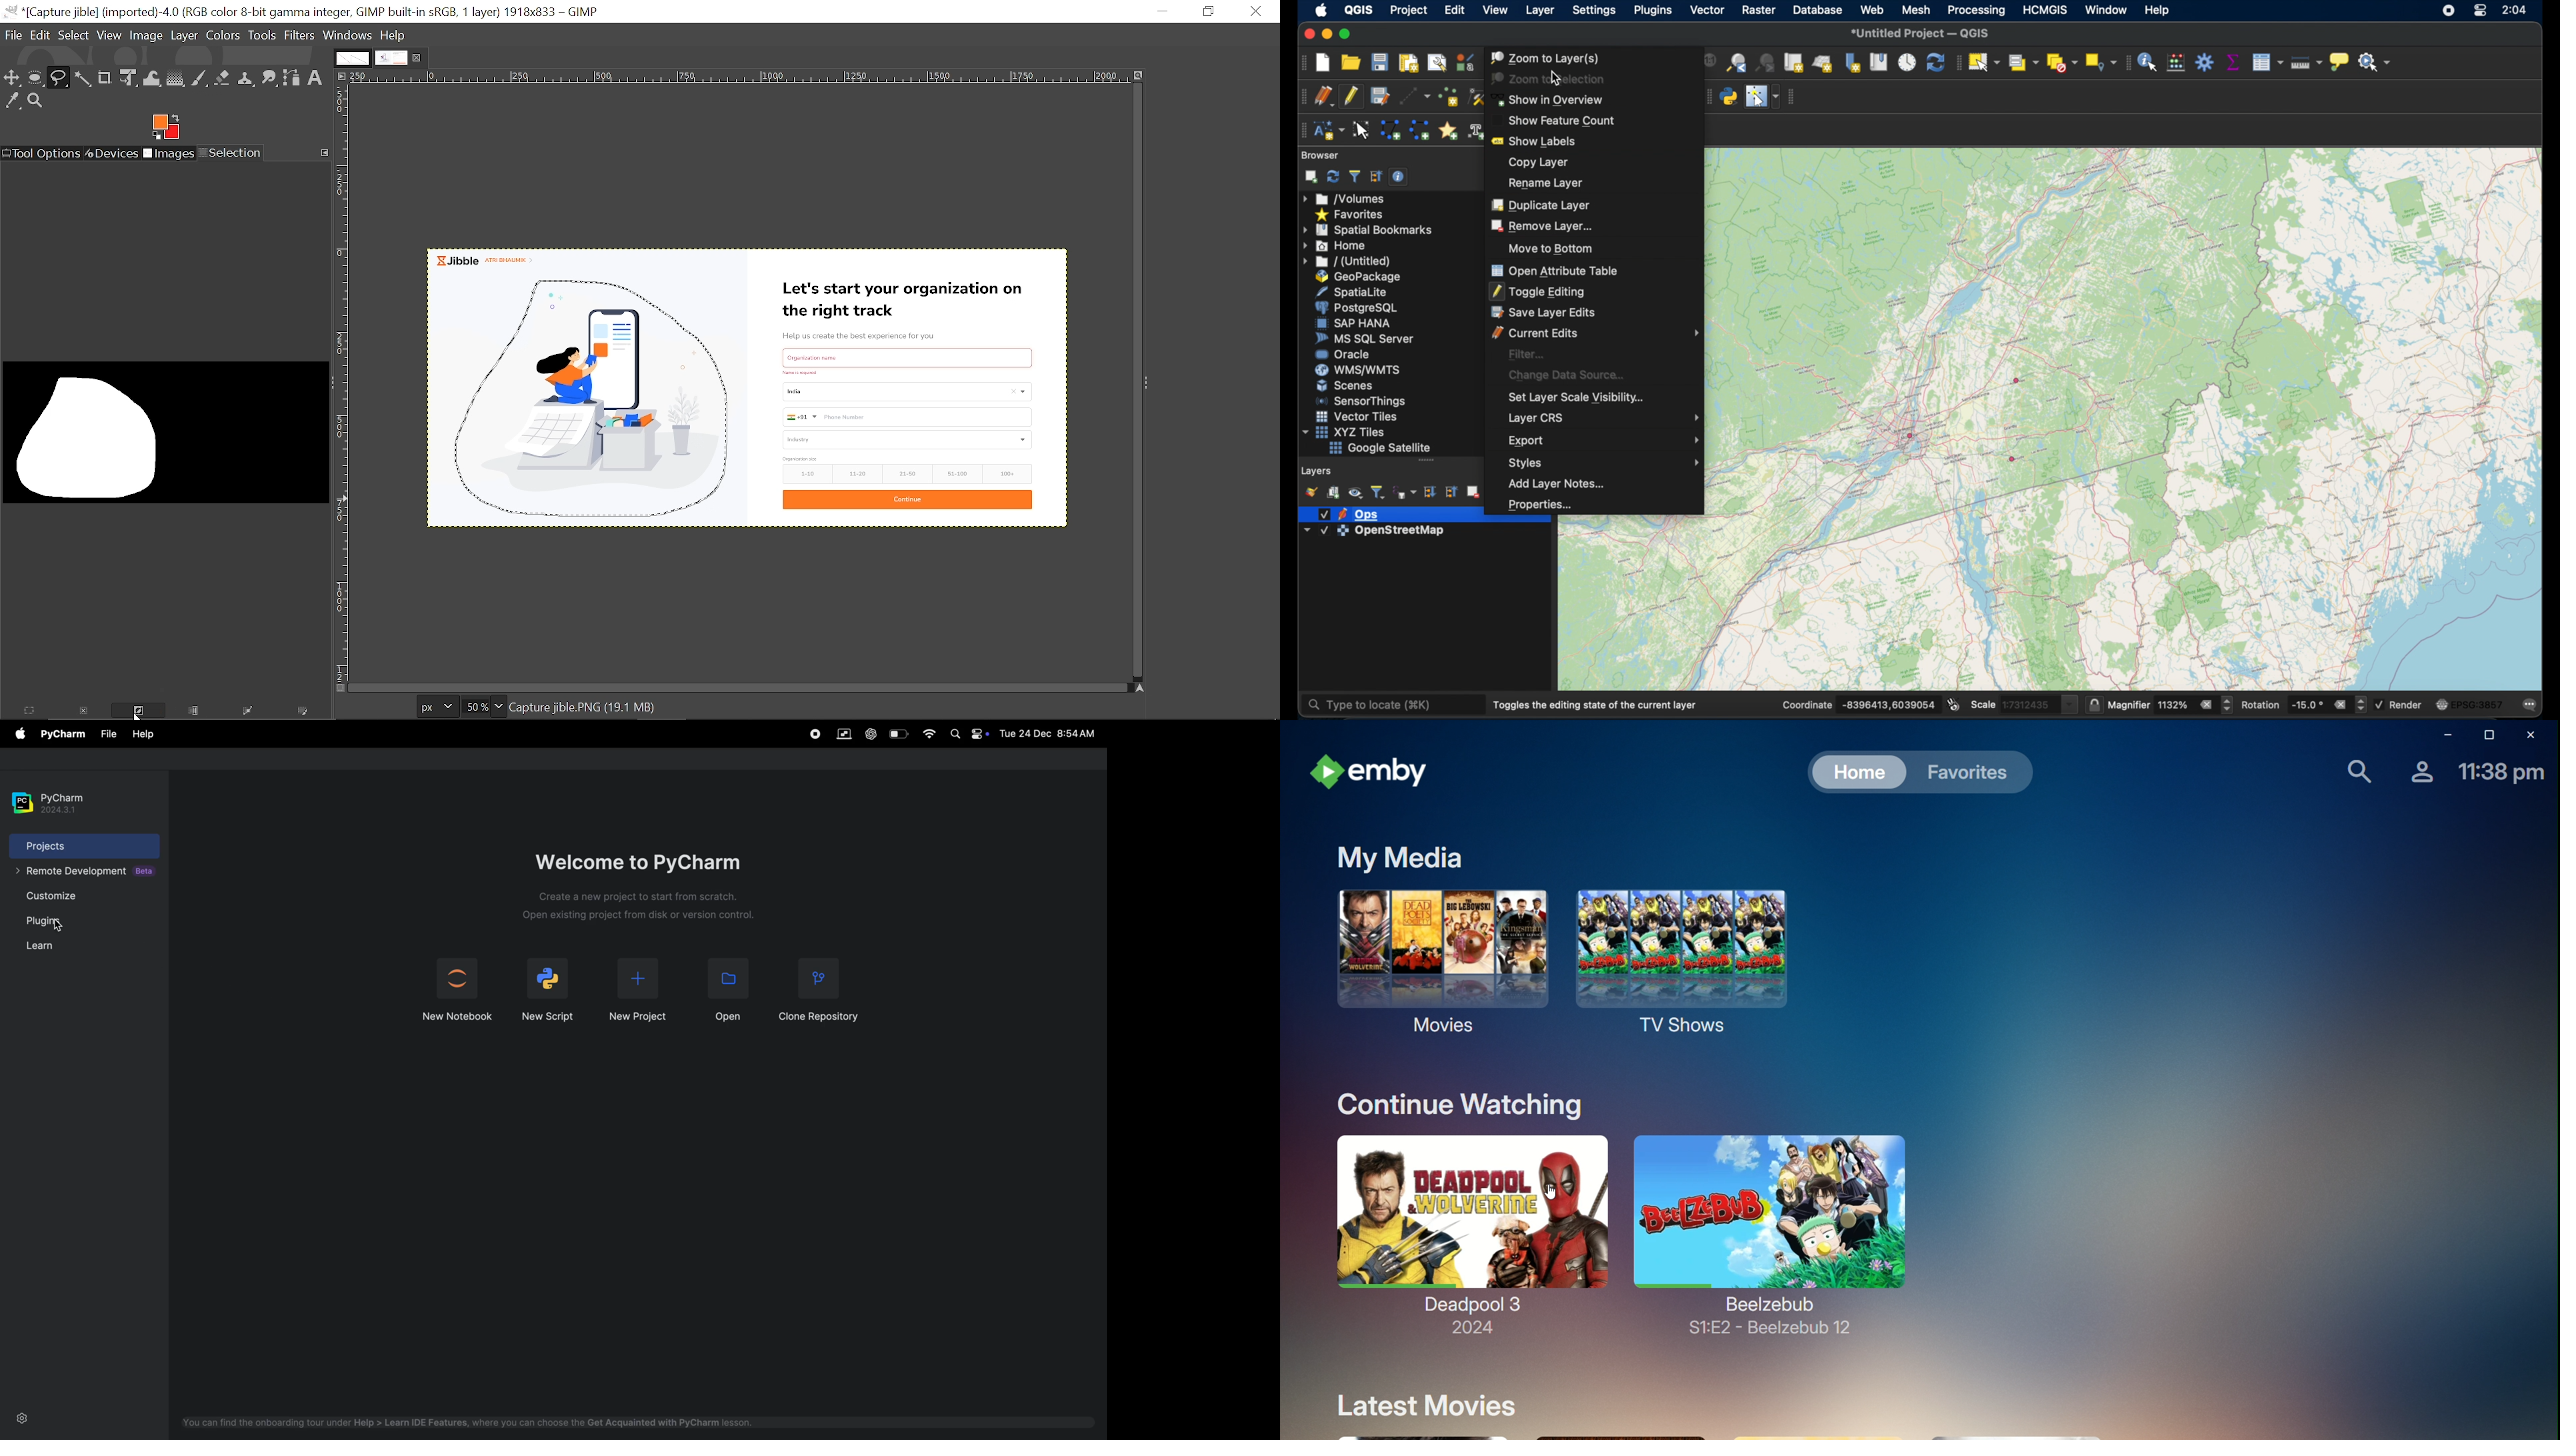 The image size is (2576, 1456). What do you see at coordinates (1465, 63) in the screenshot?
I see `style manager` at bounding box center [1465, 63].